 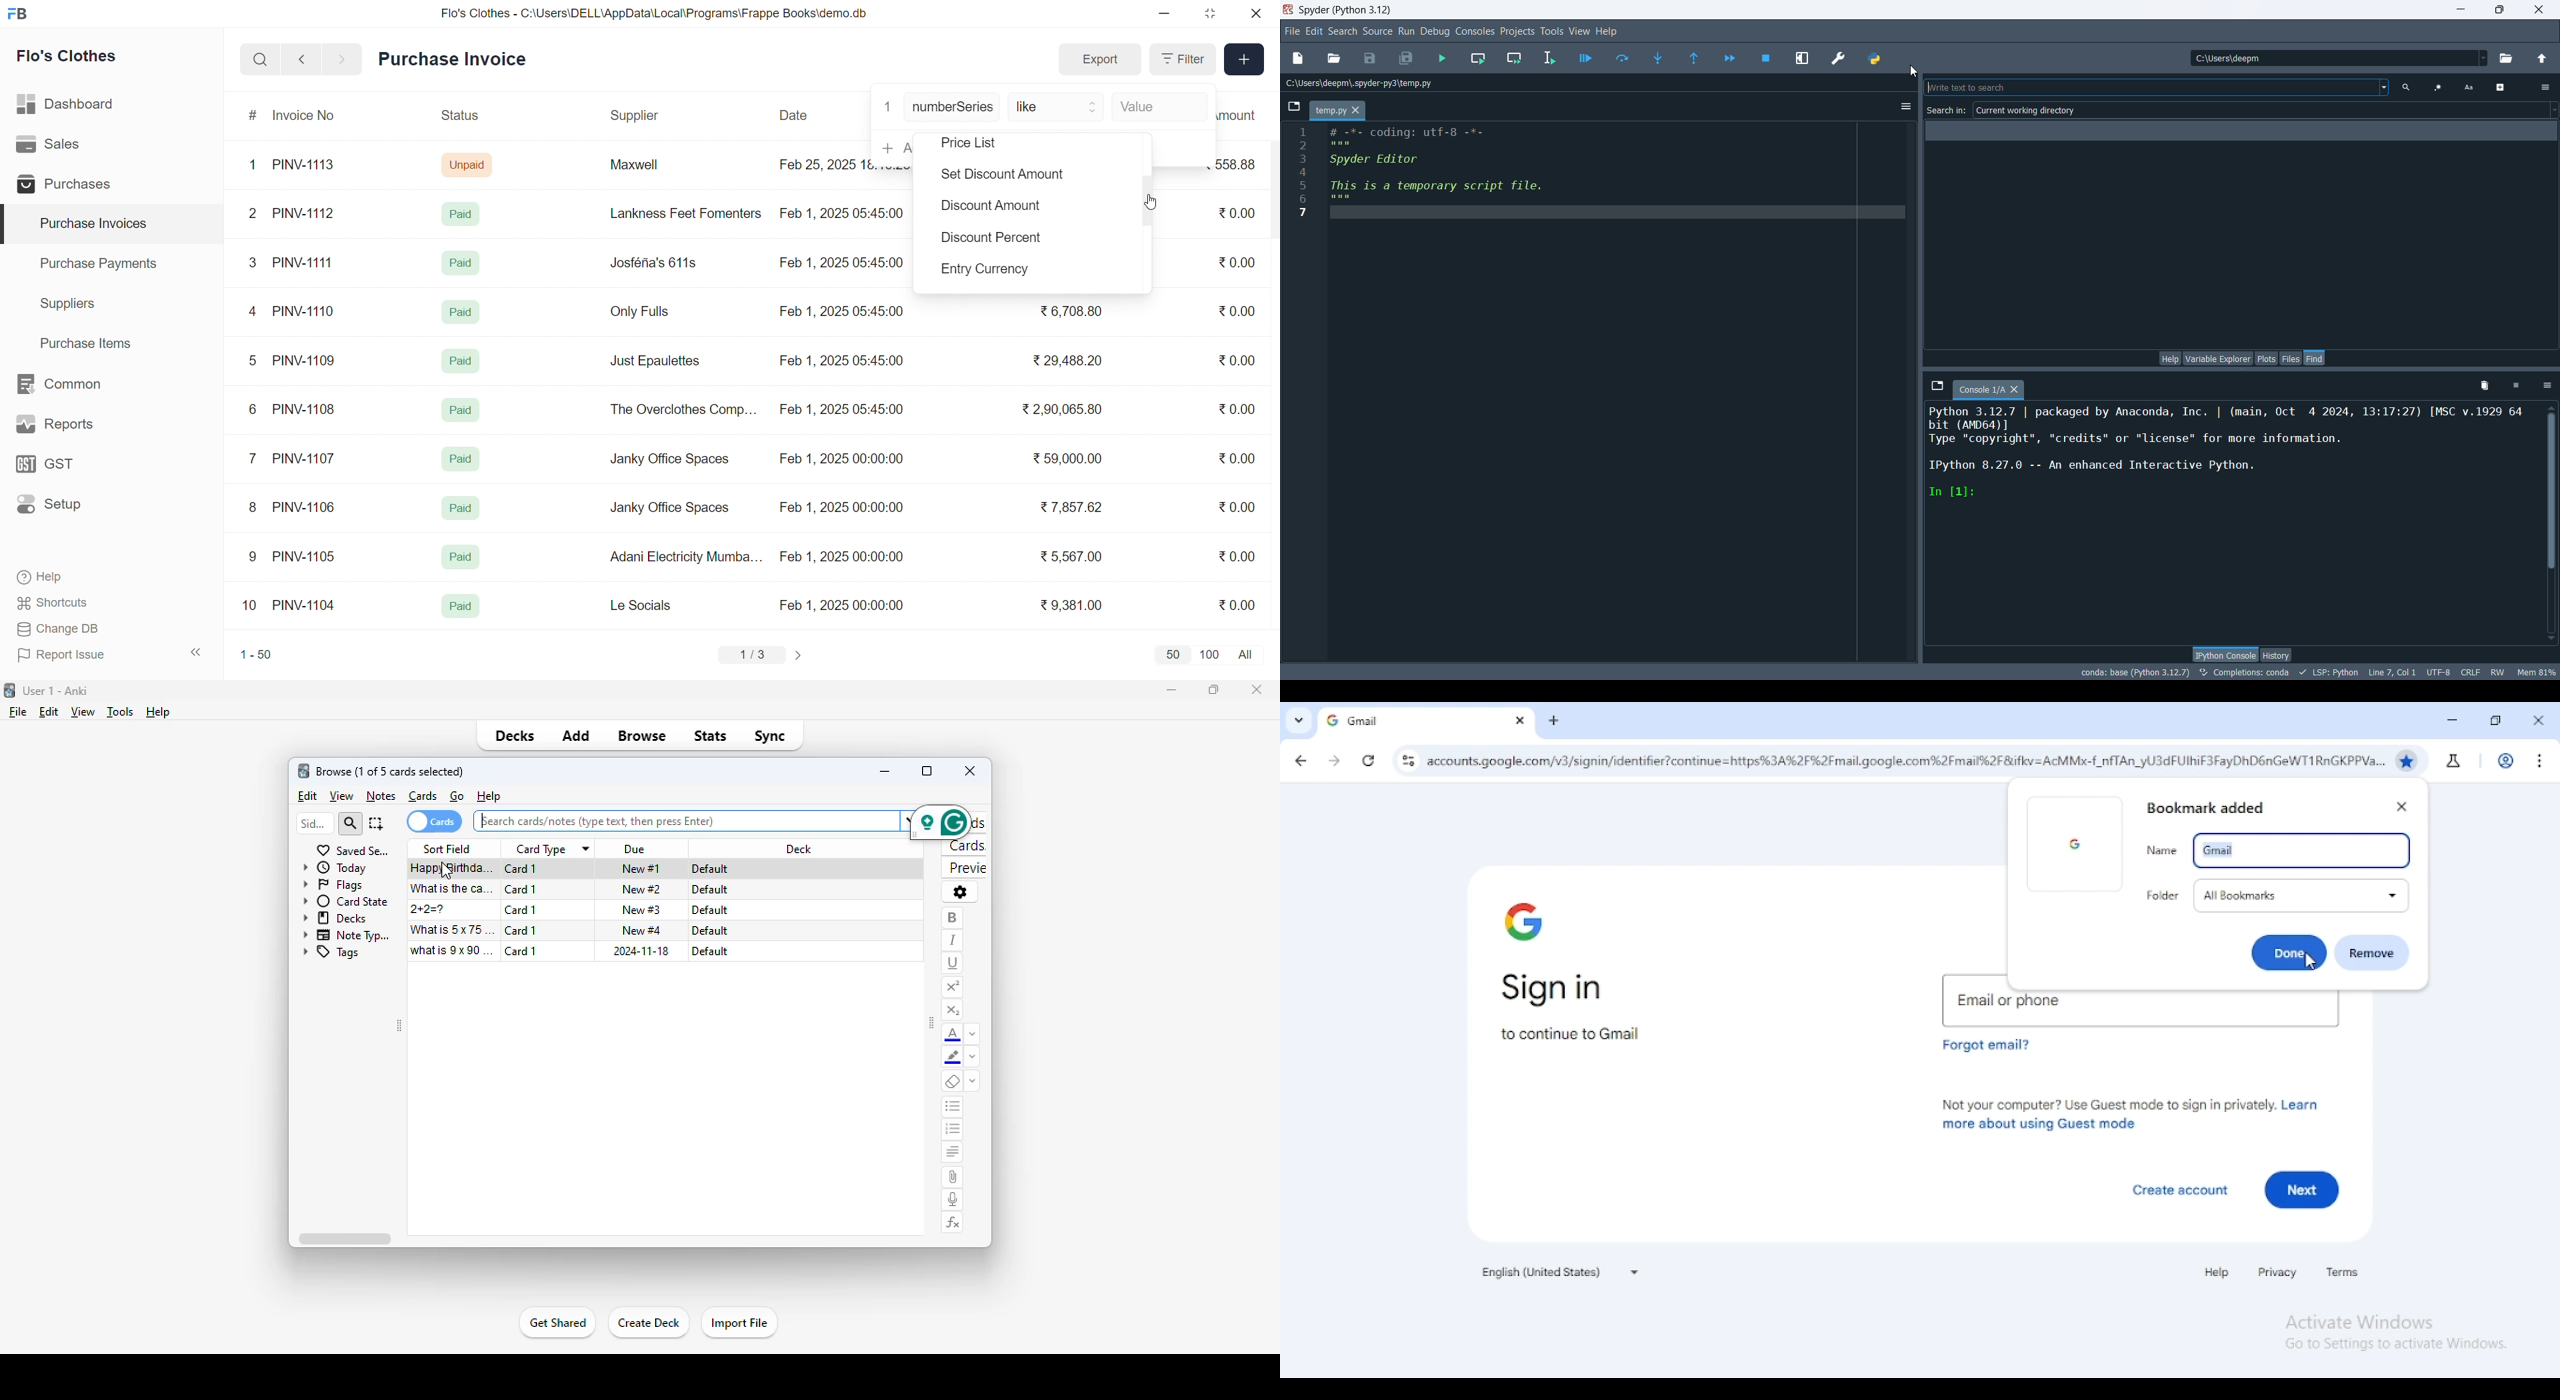 What do you see at coordinates (952, 1011) in the screenshot?
I see `subscript` at bounding box center [952, 1011].